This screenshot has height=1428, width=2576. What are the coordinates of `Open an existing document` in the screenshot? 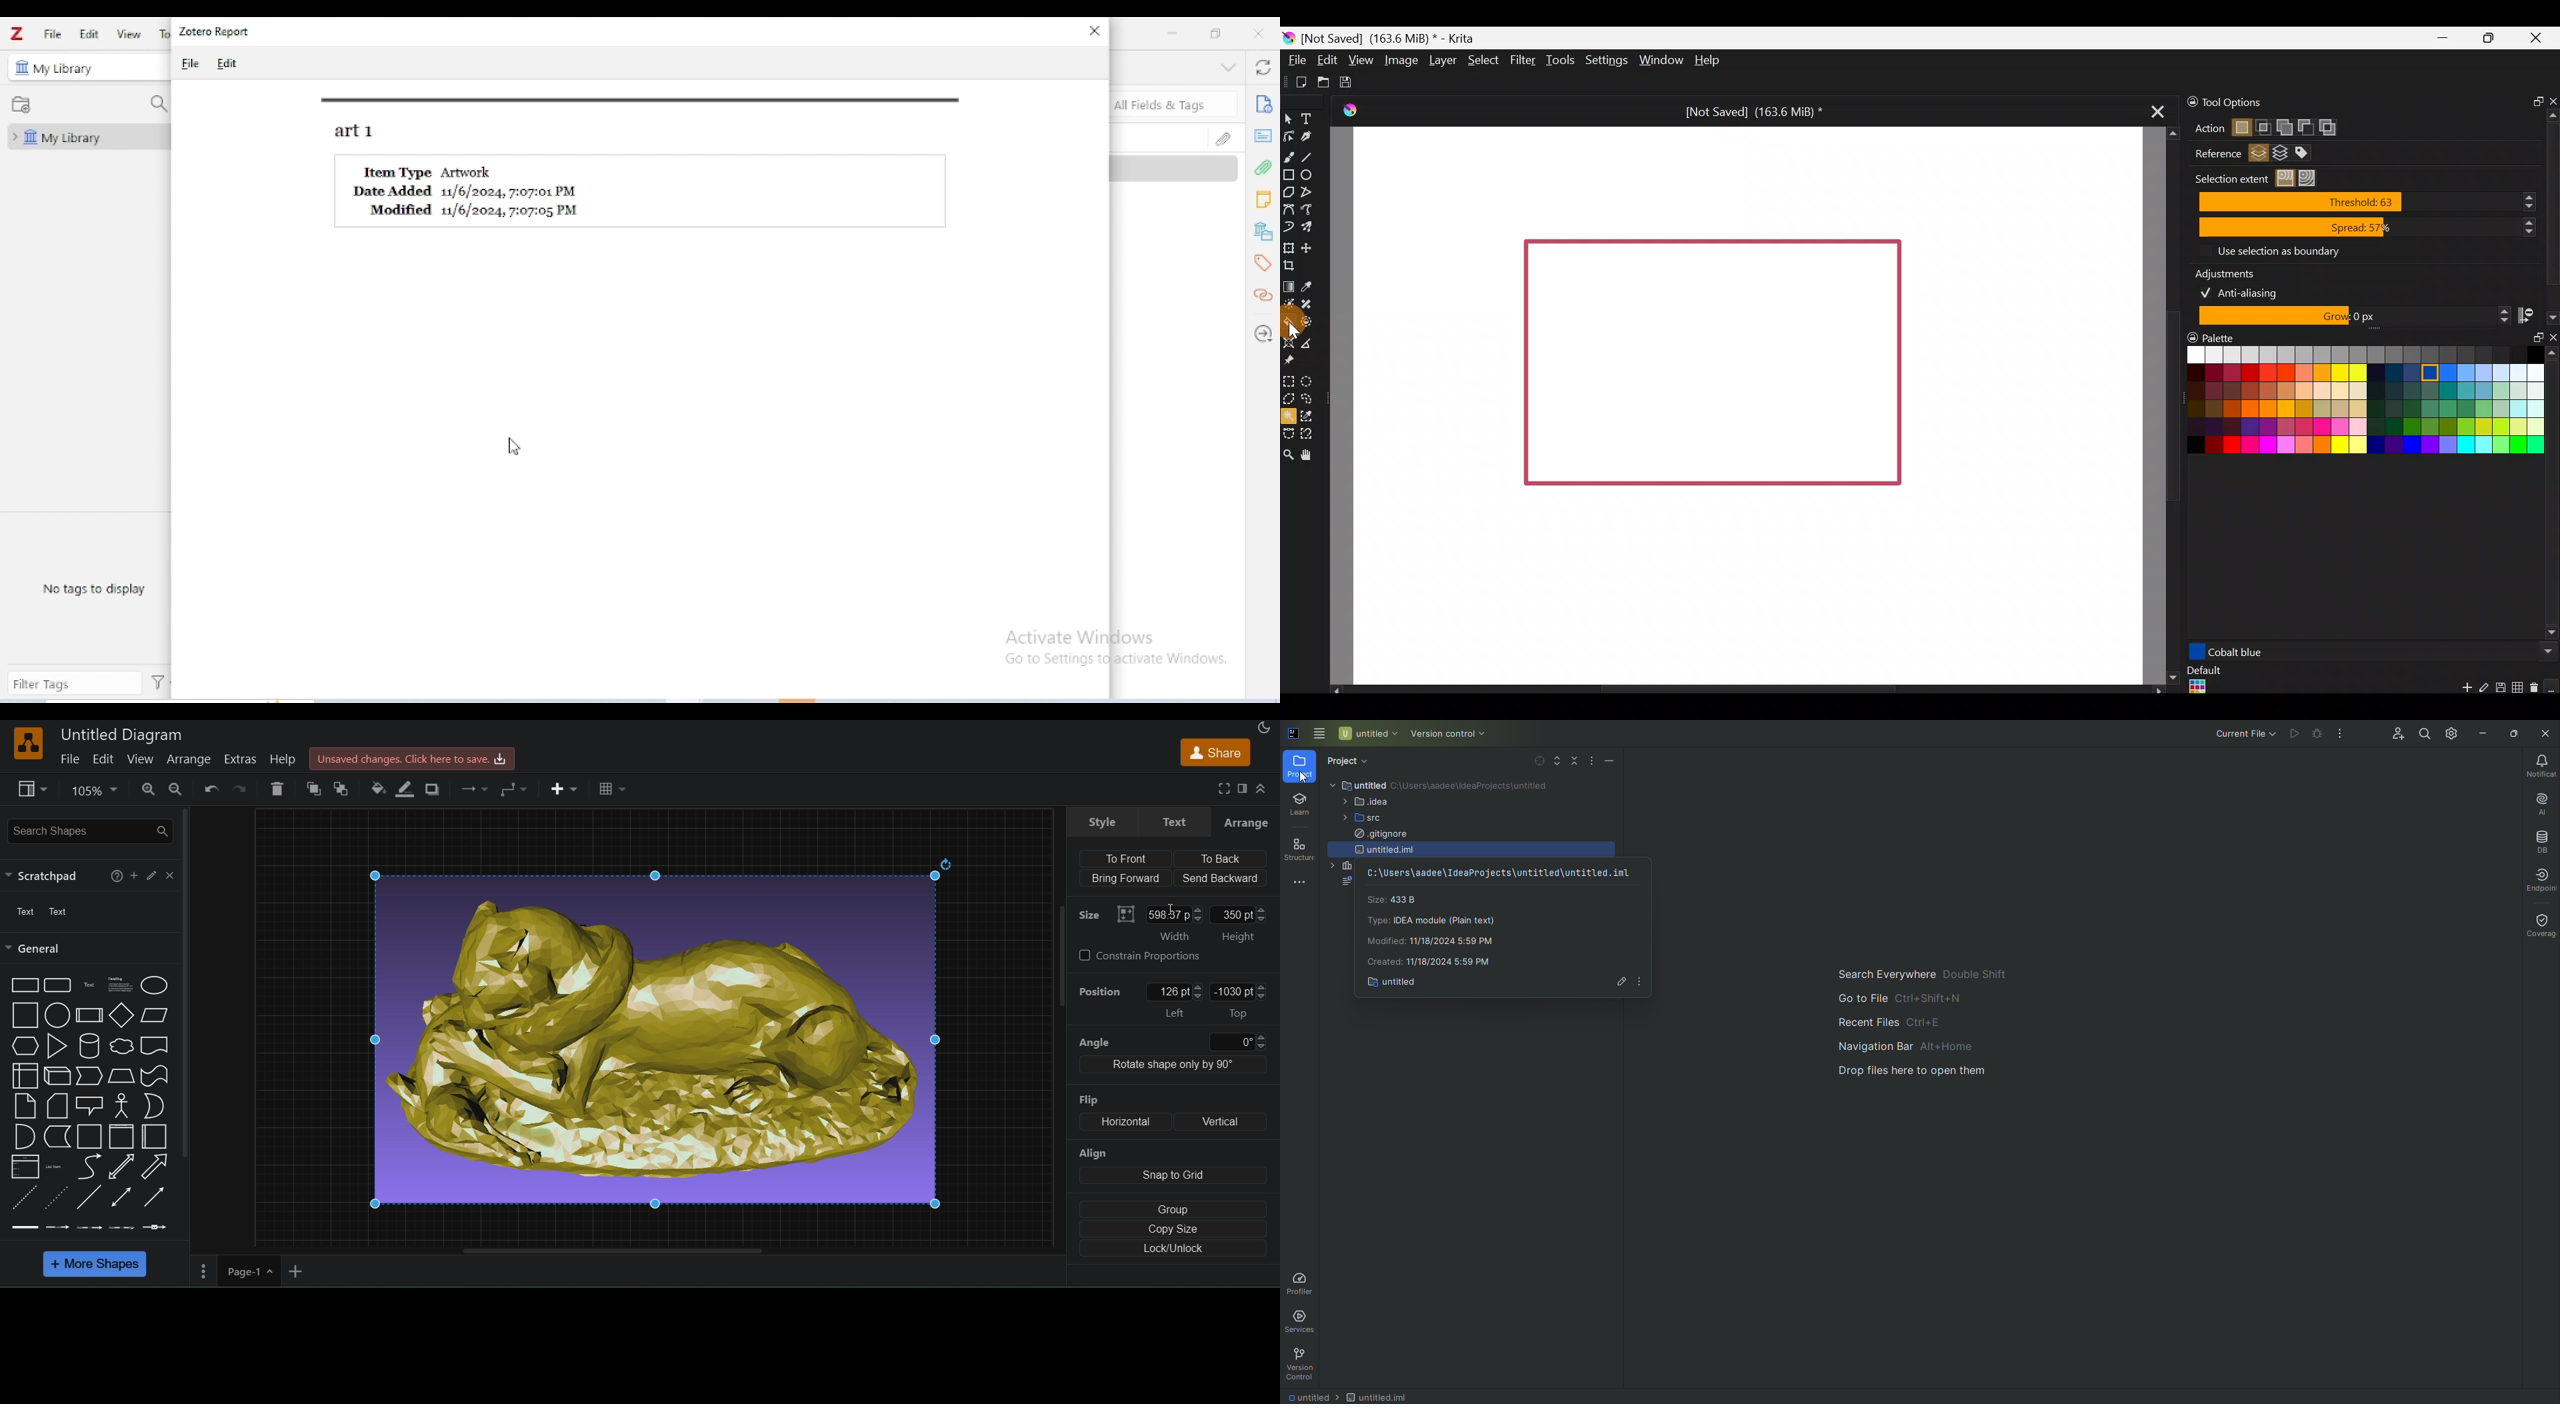 It's located at (1323, 80).